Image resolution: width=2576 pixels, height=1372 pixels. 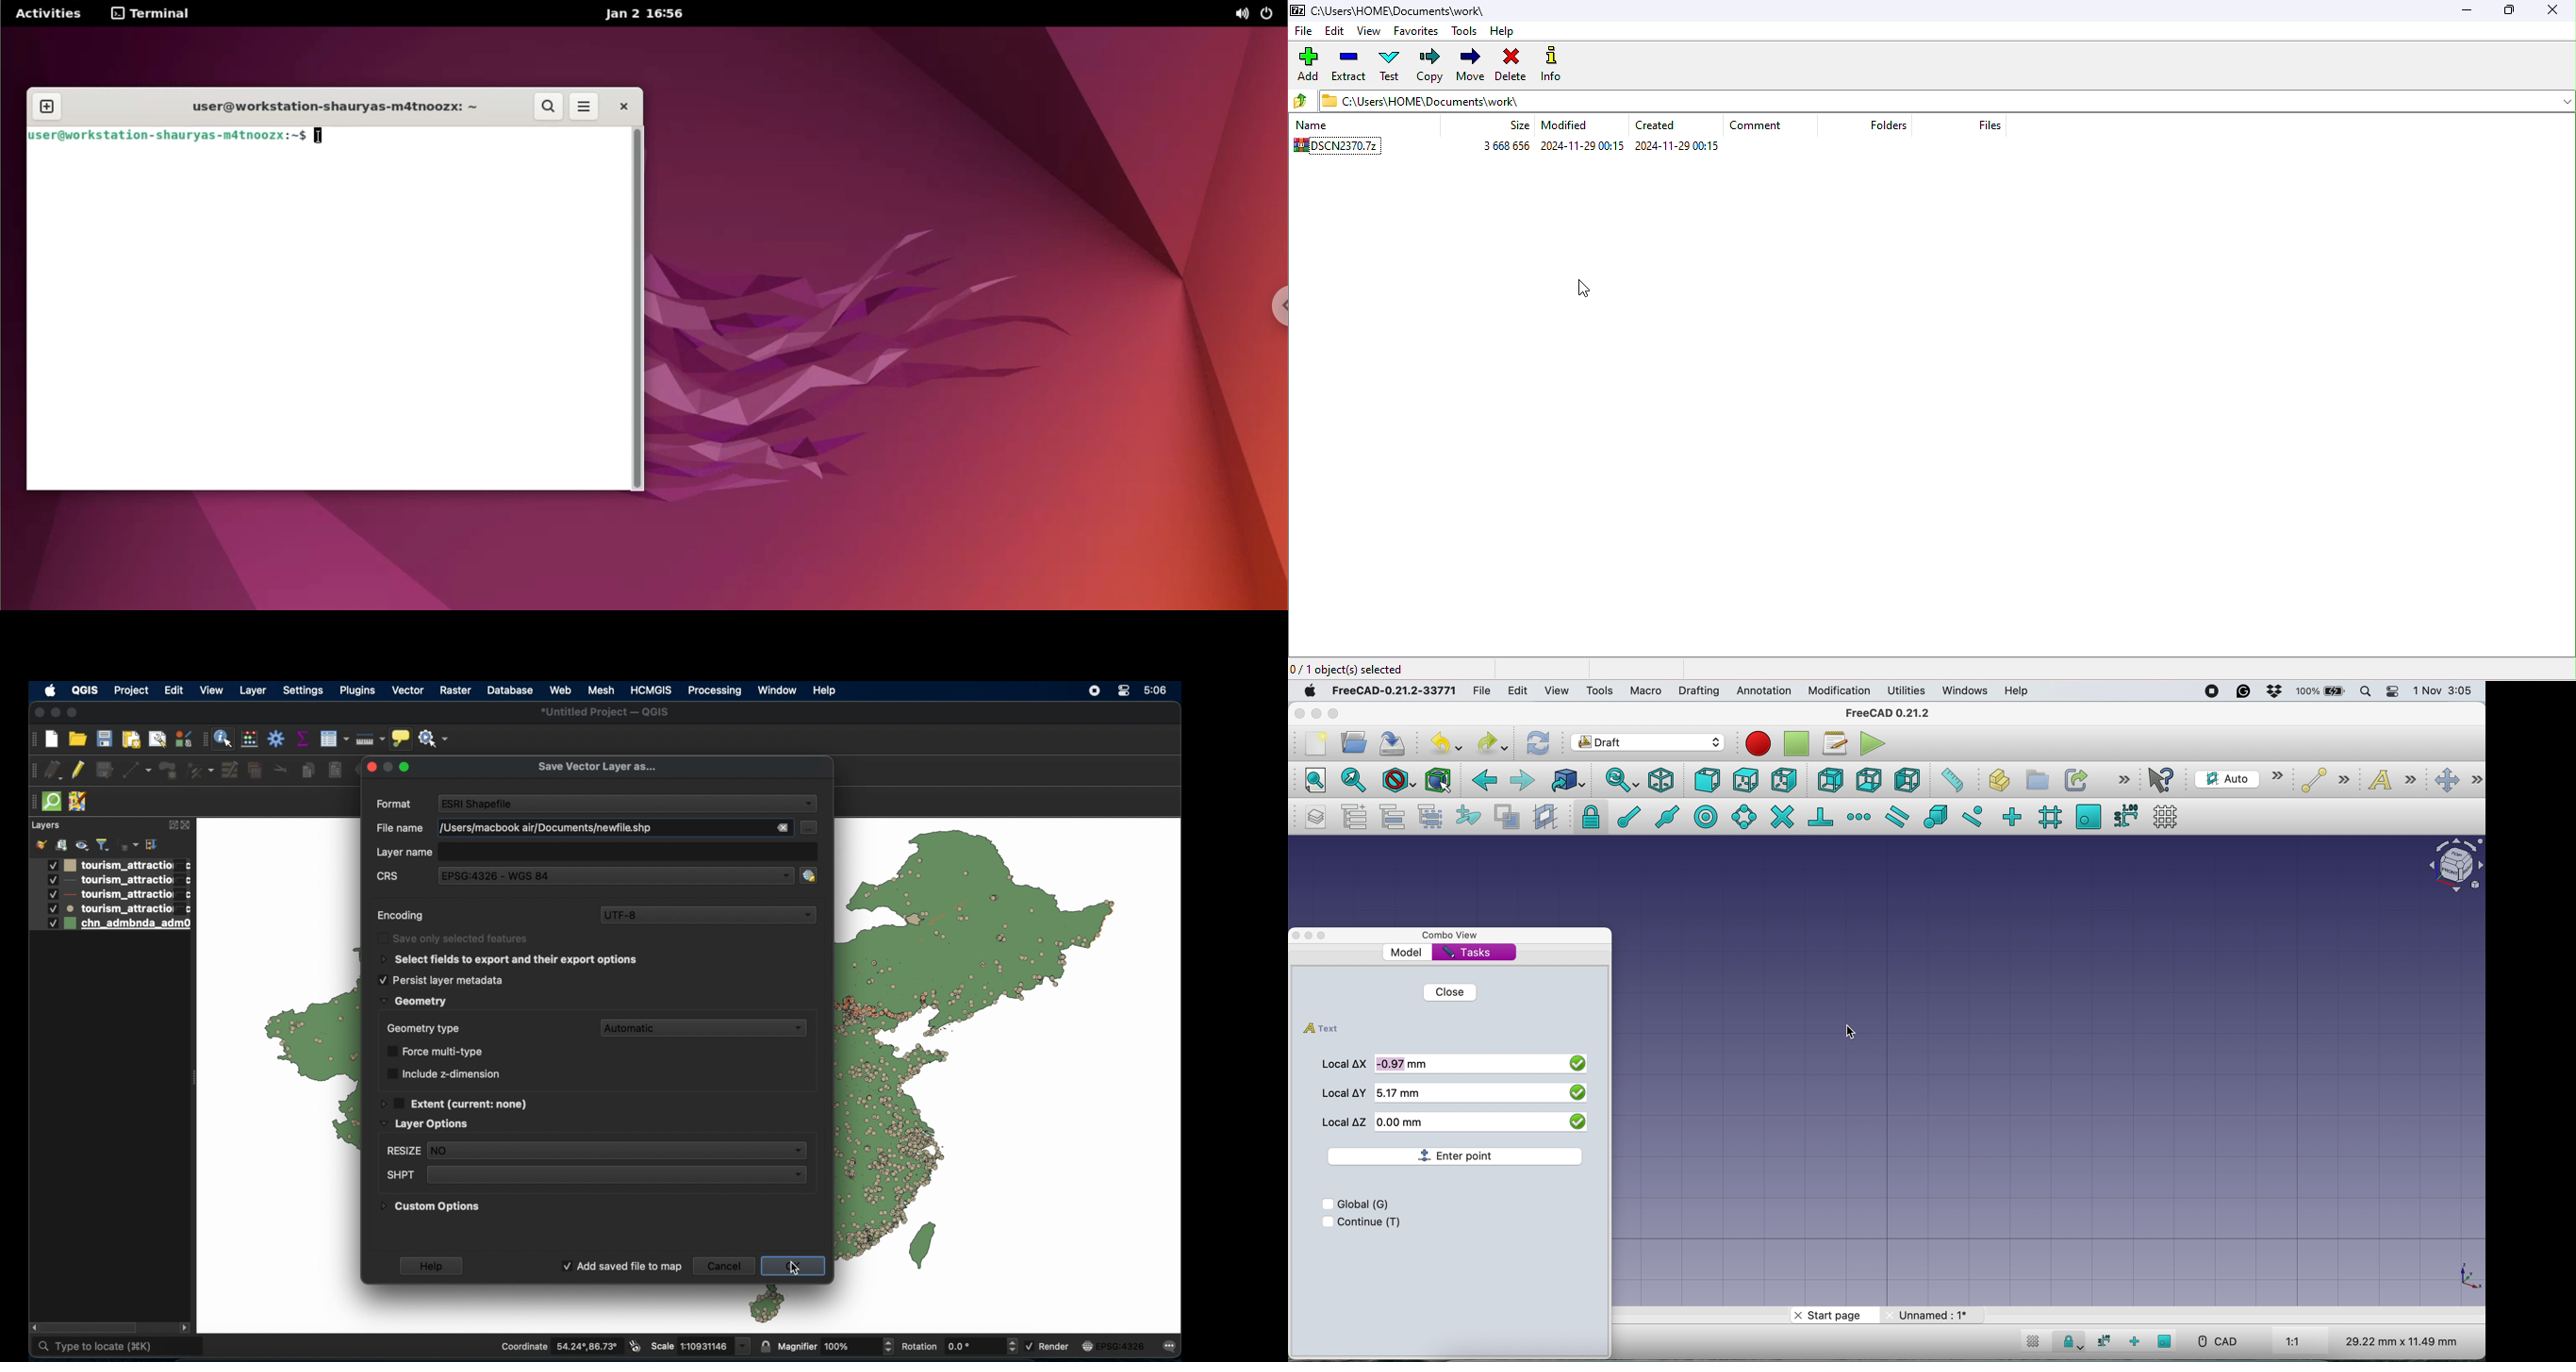 What do you see at coordinates (1443, 103) in the screenshot?
I see `file path` at bounding box center [1443, 103].